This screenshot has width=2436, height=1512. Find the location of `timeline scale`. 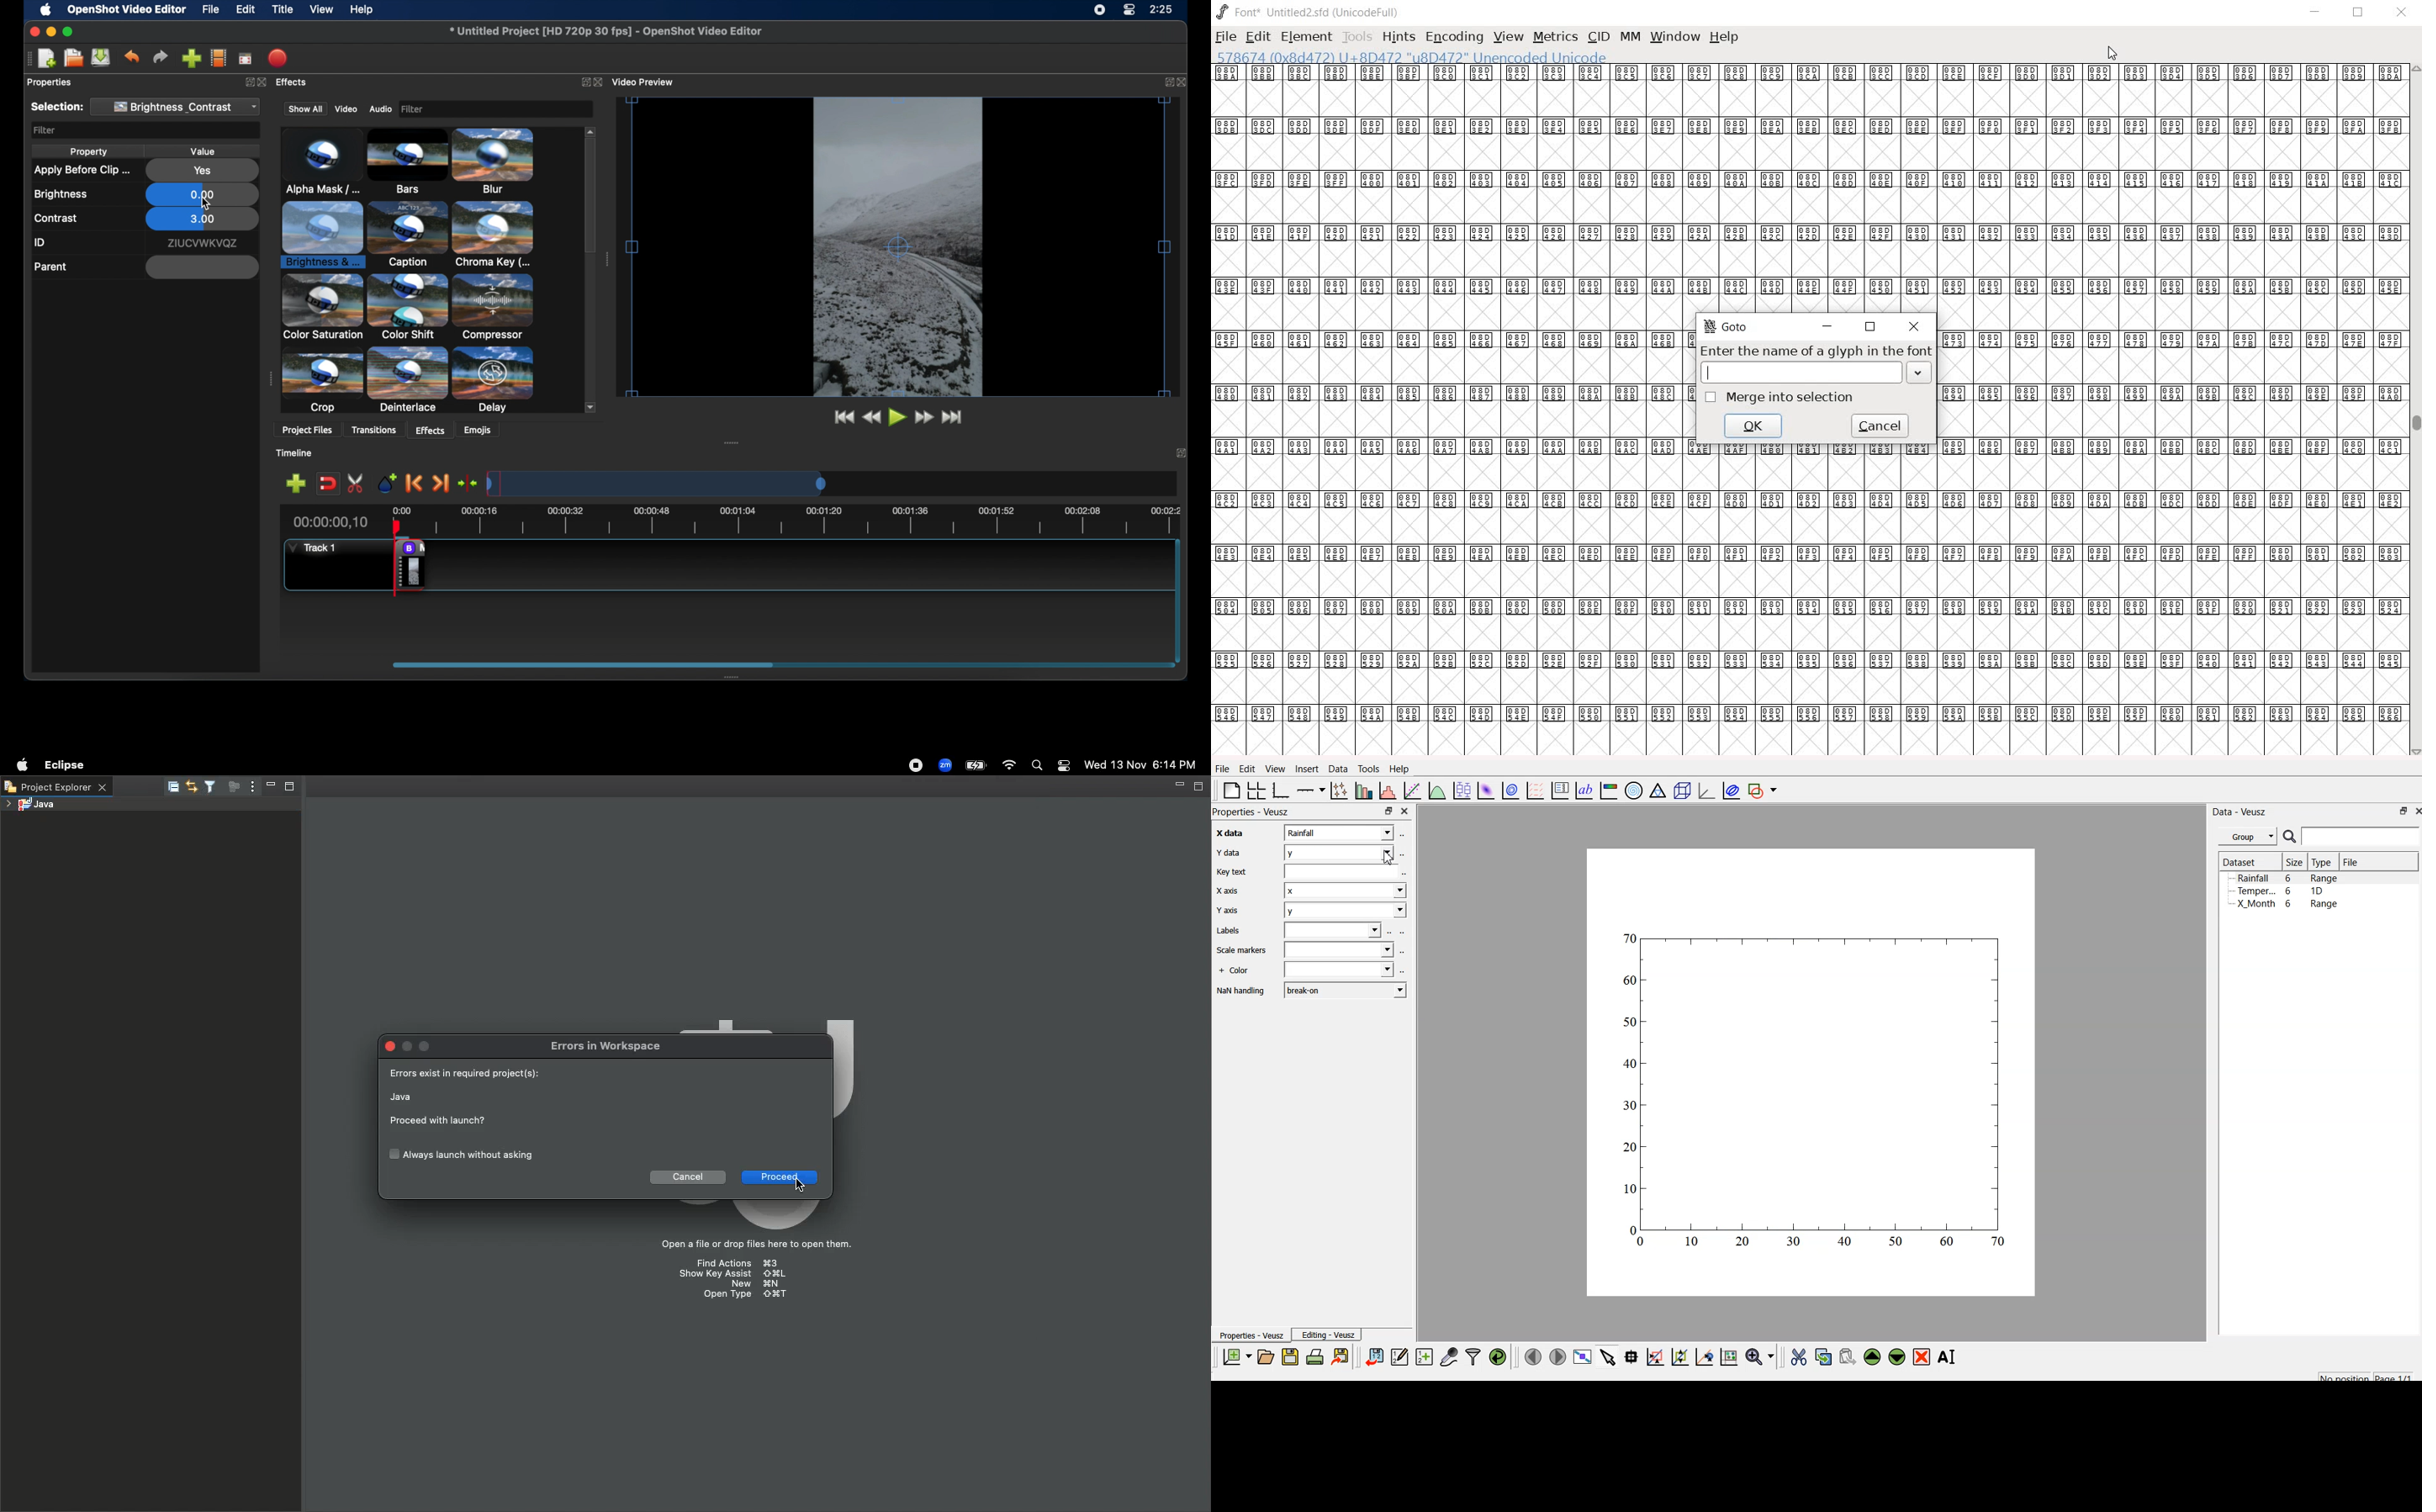

timeline scale is located at coordinates (792, 519).